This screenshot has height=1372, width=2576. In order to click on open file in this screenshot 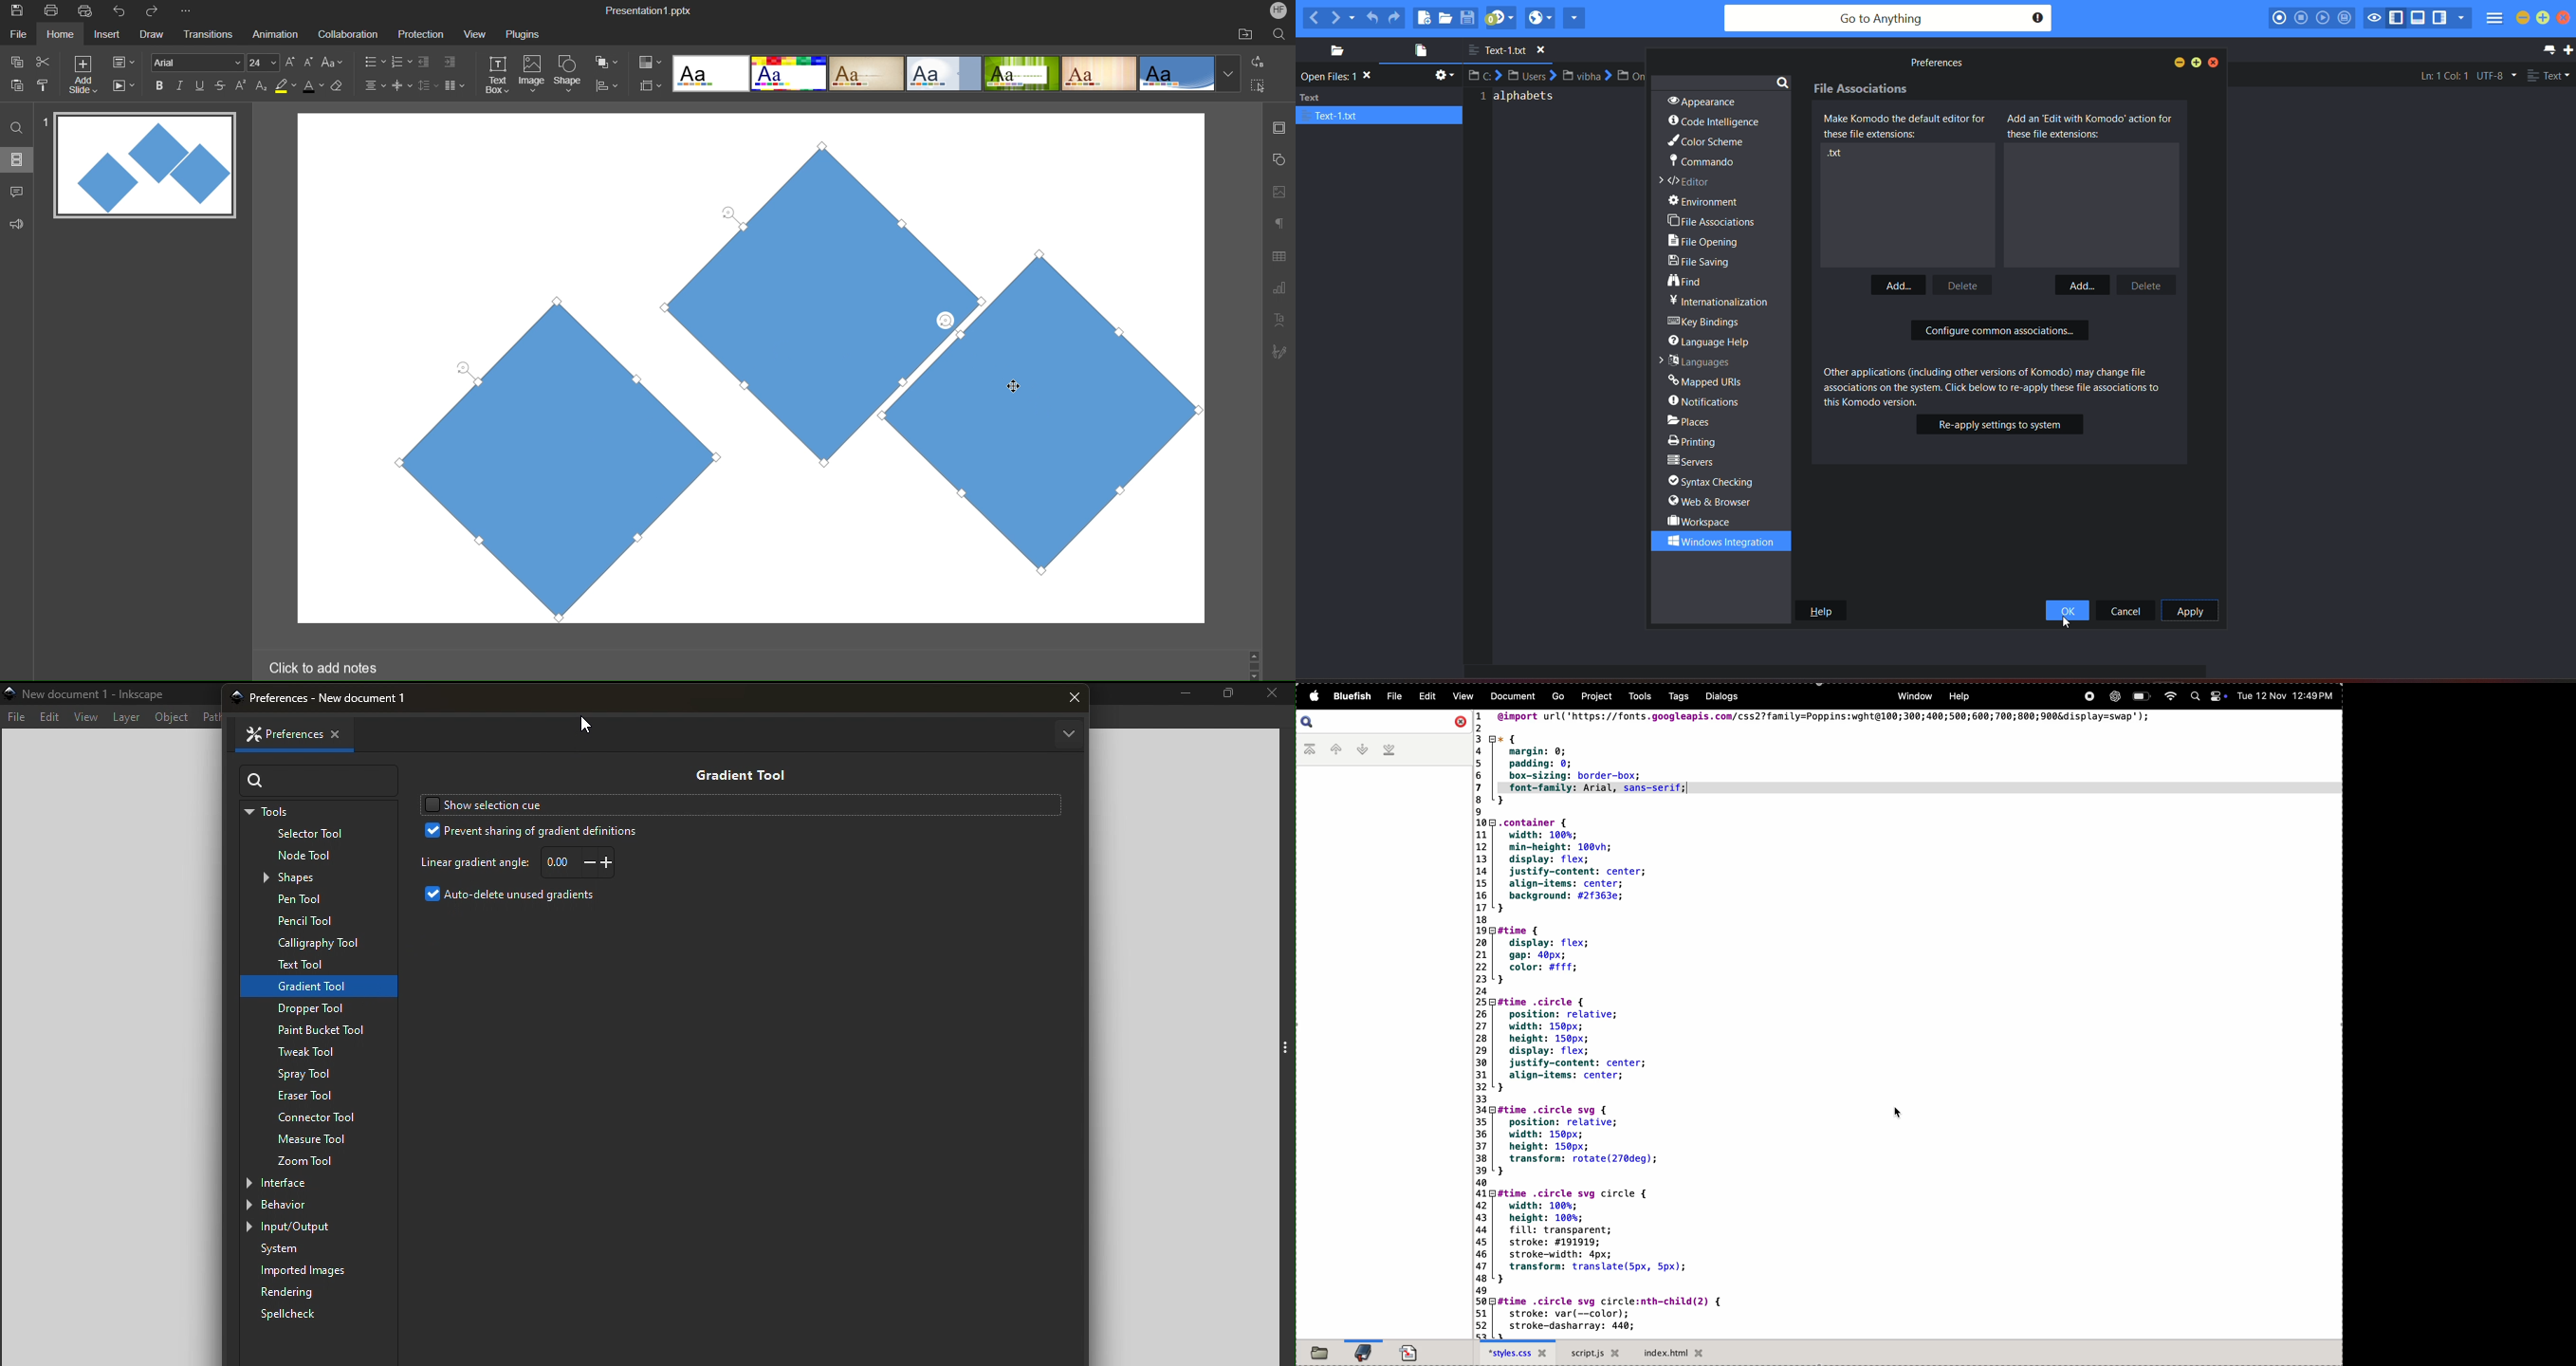, I will do `click(1446, 19)`.